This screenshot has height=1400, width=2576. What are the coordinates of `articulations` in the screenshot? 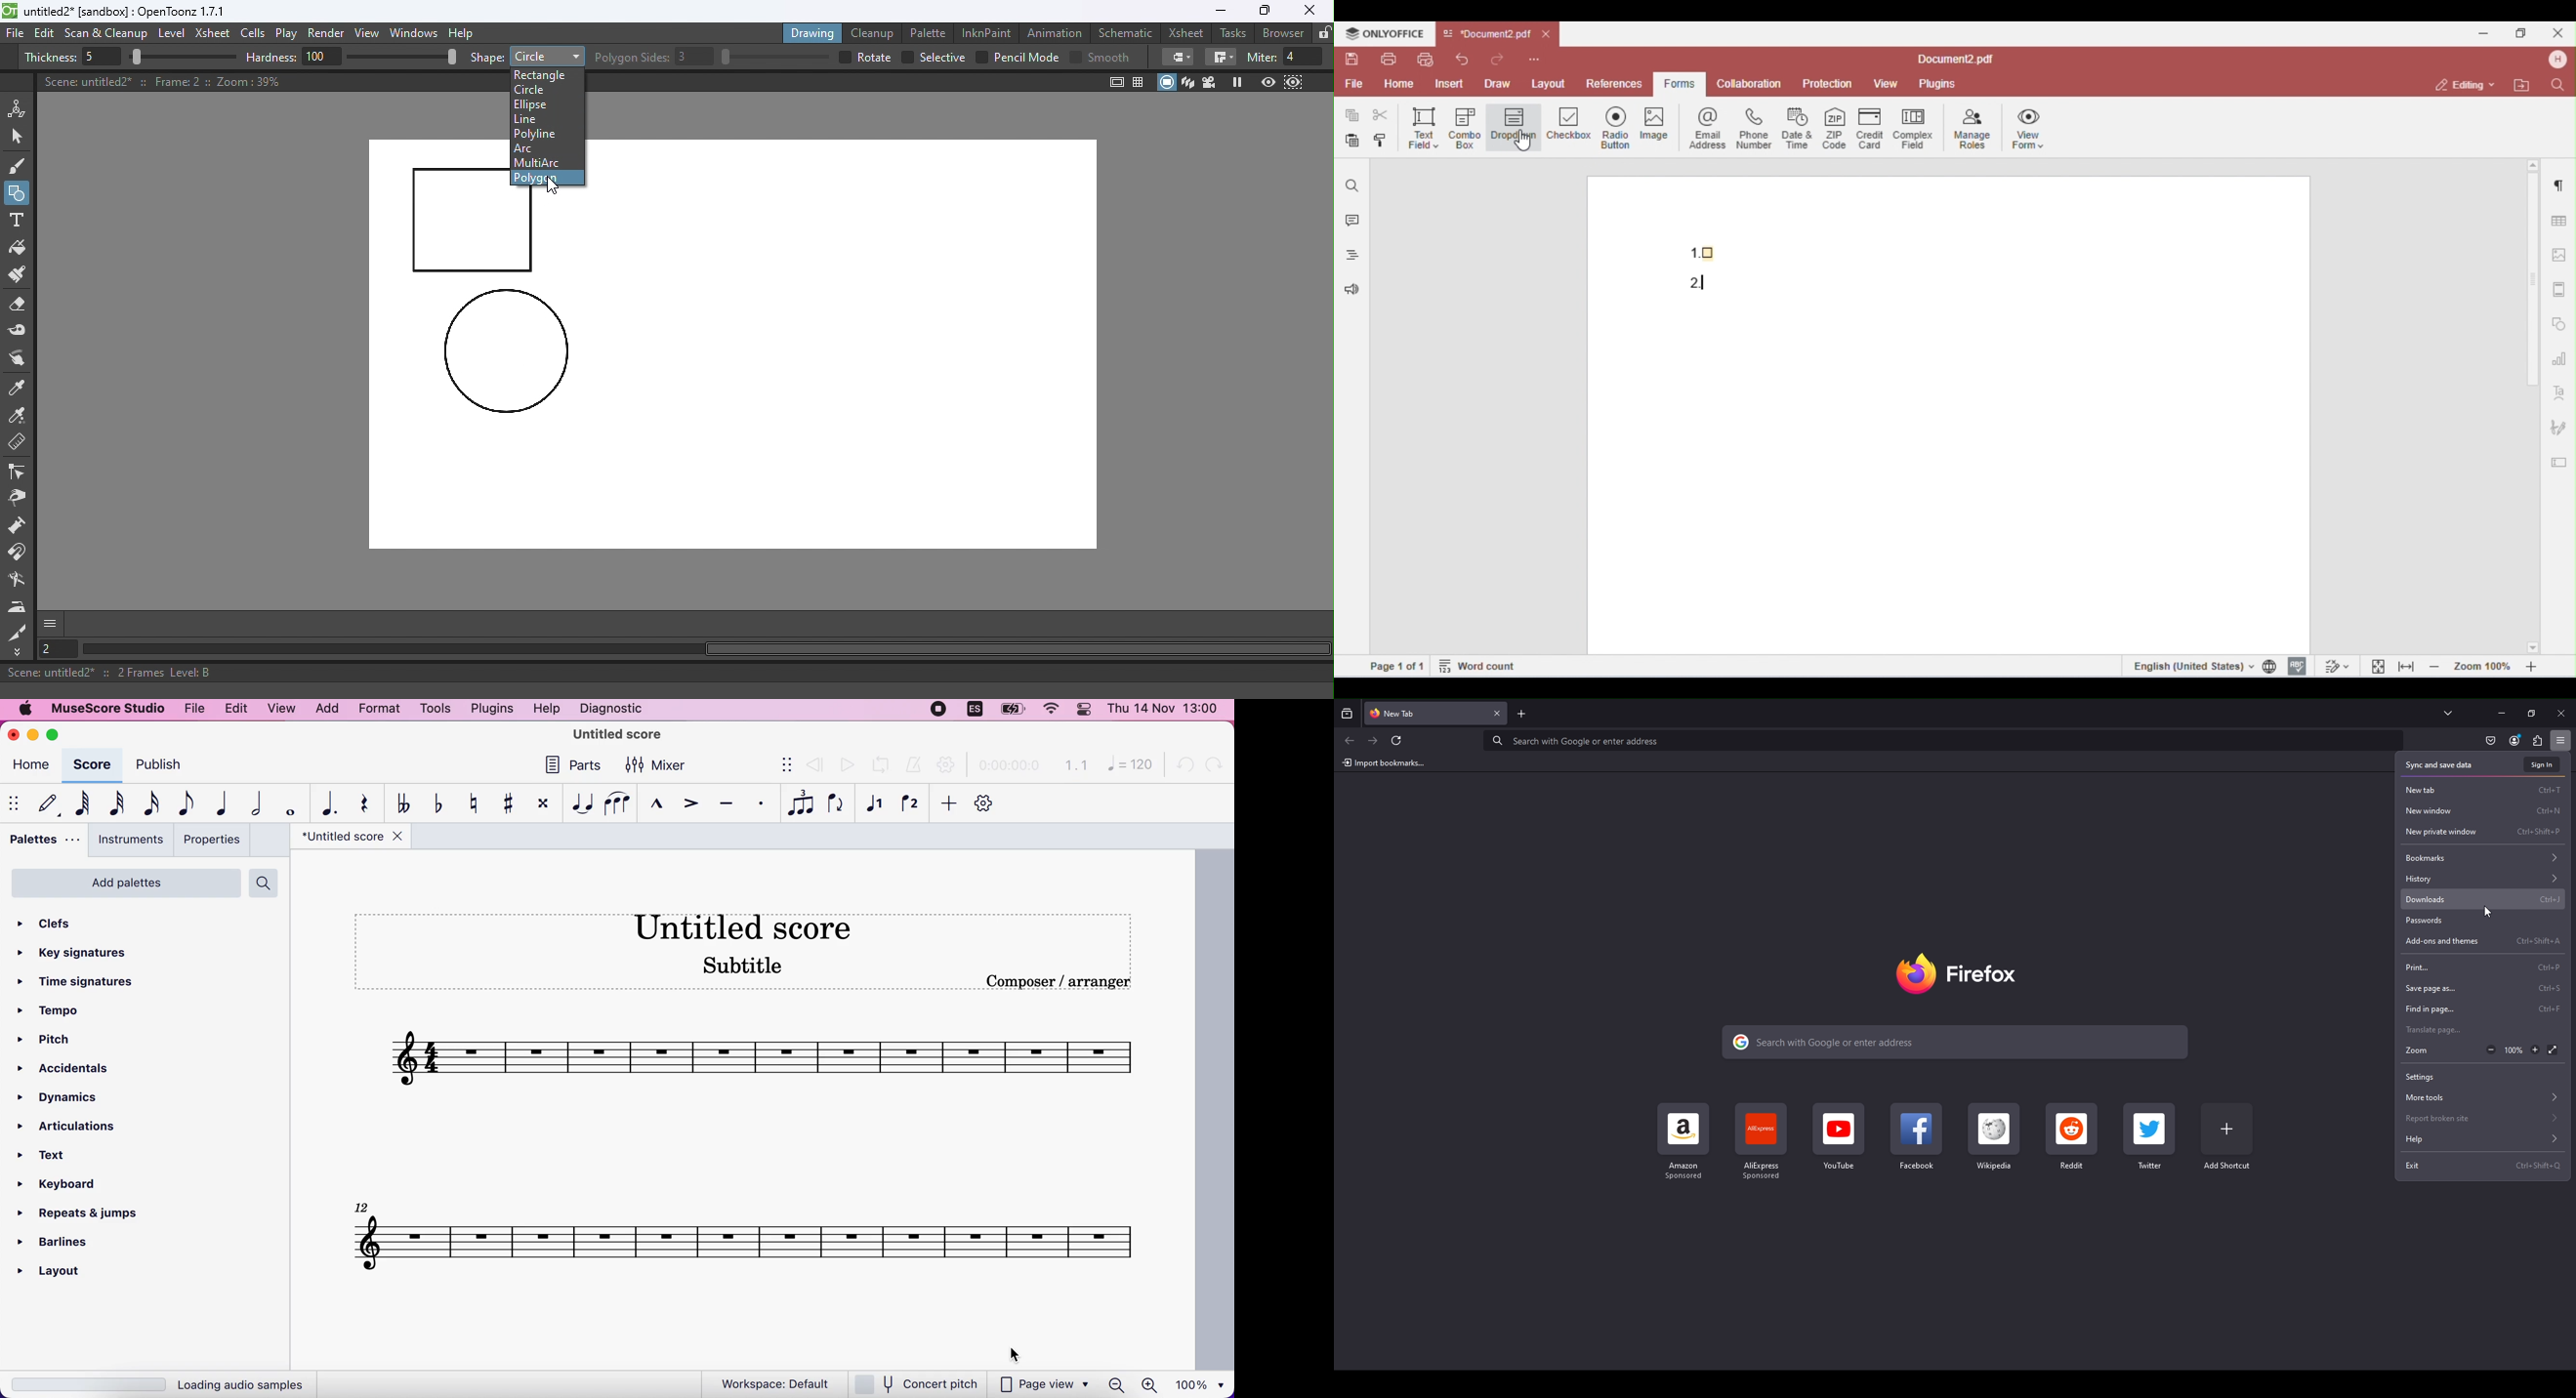 It's located at (68, 1129).